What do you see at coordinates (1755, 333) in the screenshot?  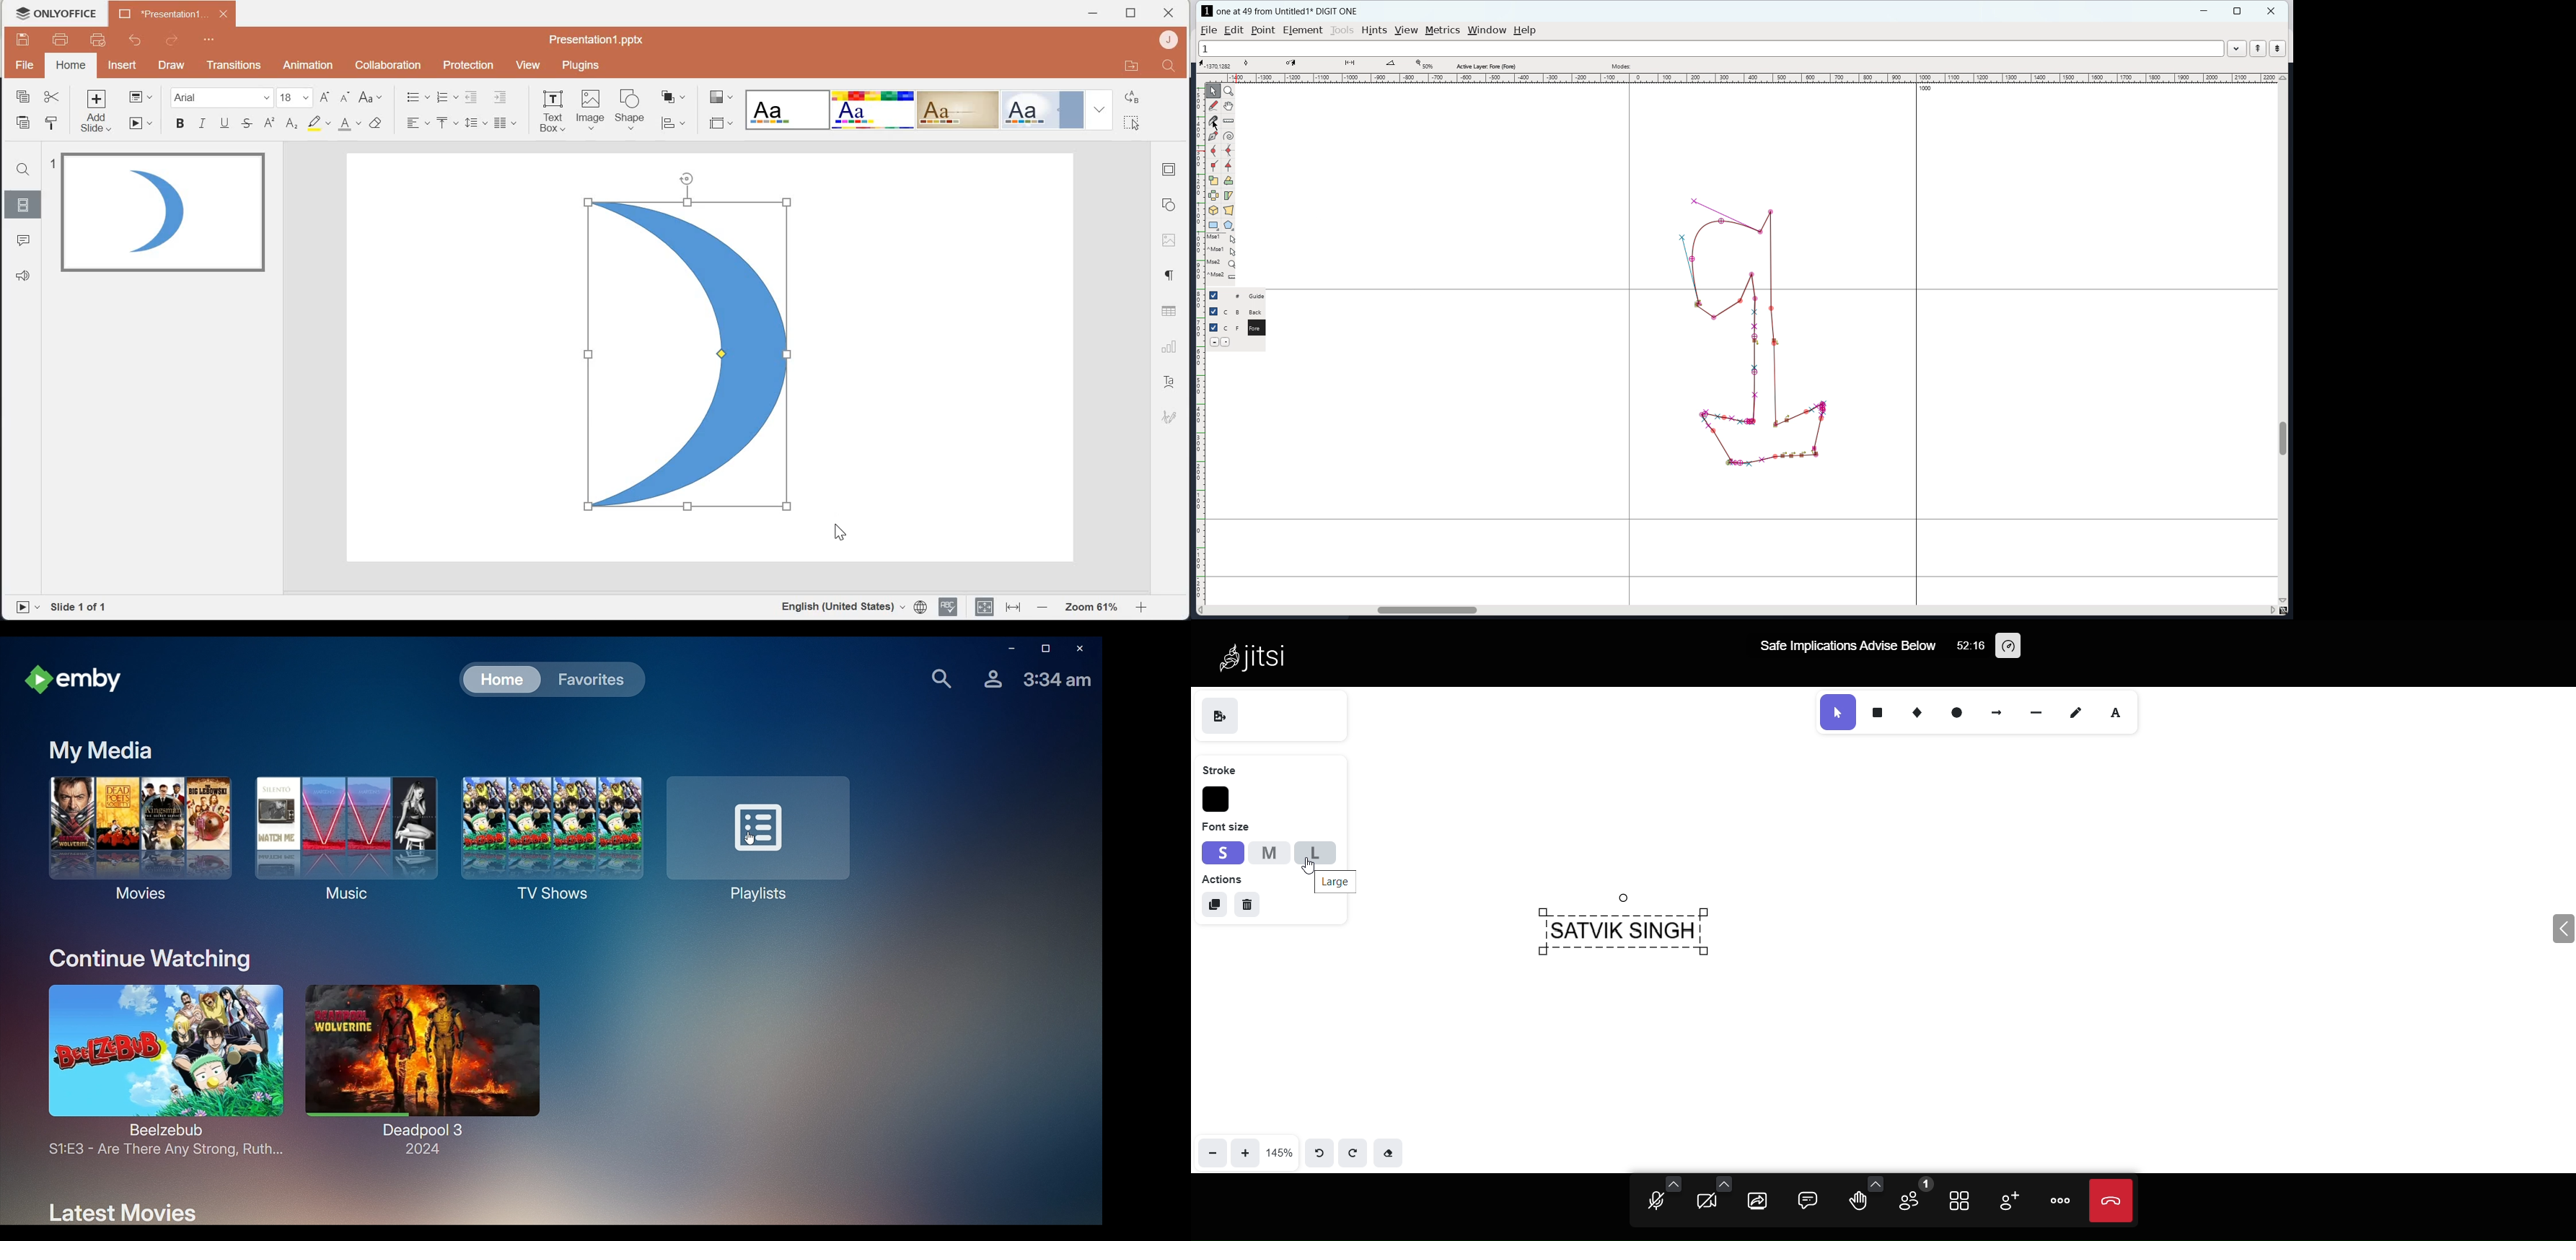 I see `glyph` at bounding box center [1755, 333].